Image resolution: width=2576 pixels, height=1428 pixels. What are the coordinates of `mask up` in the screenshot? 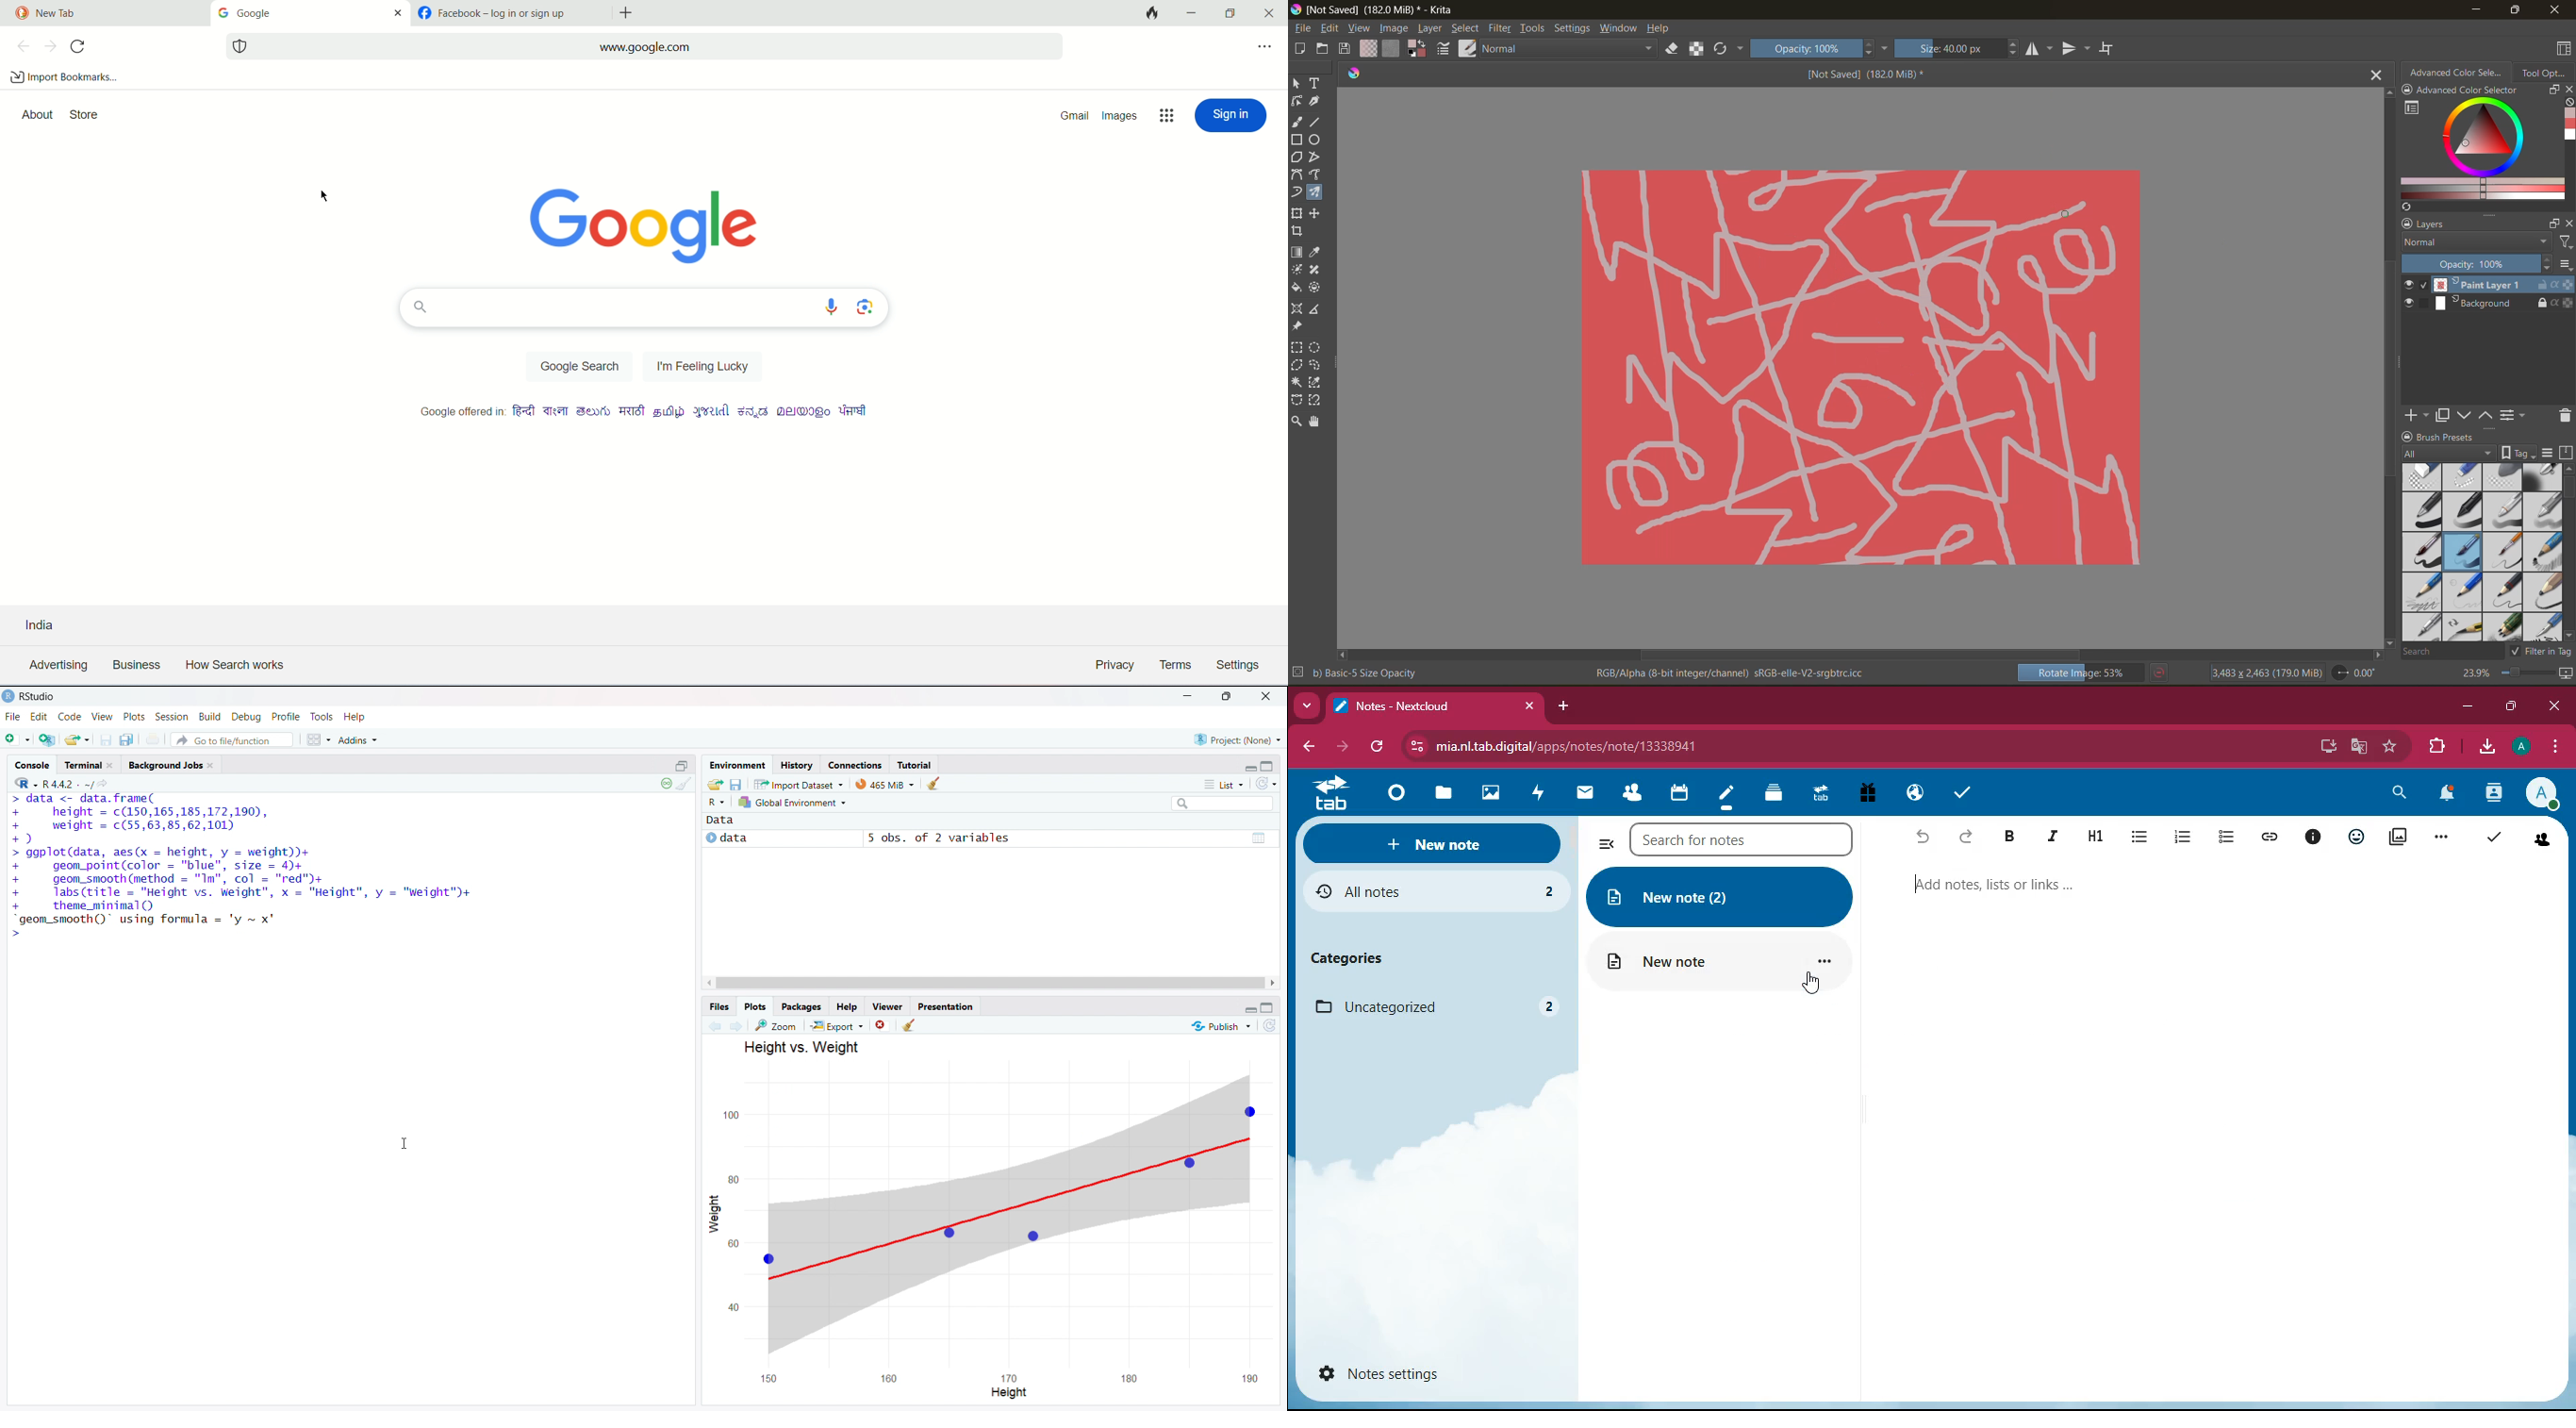 It's located at (2484, 416).